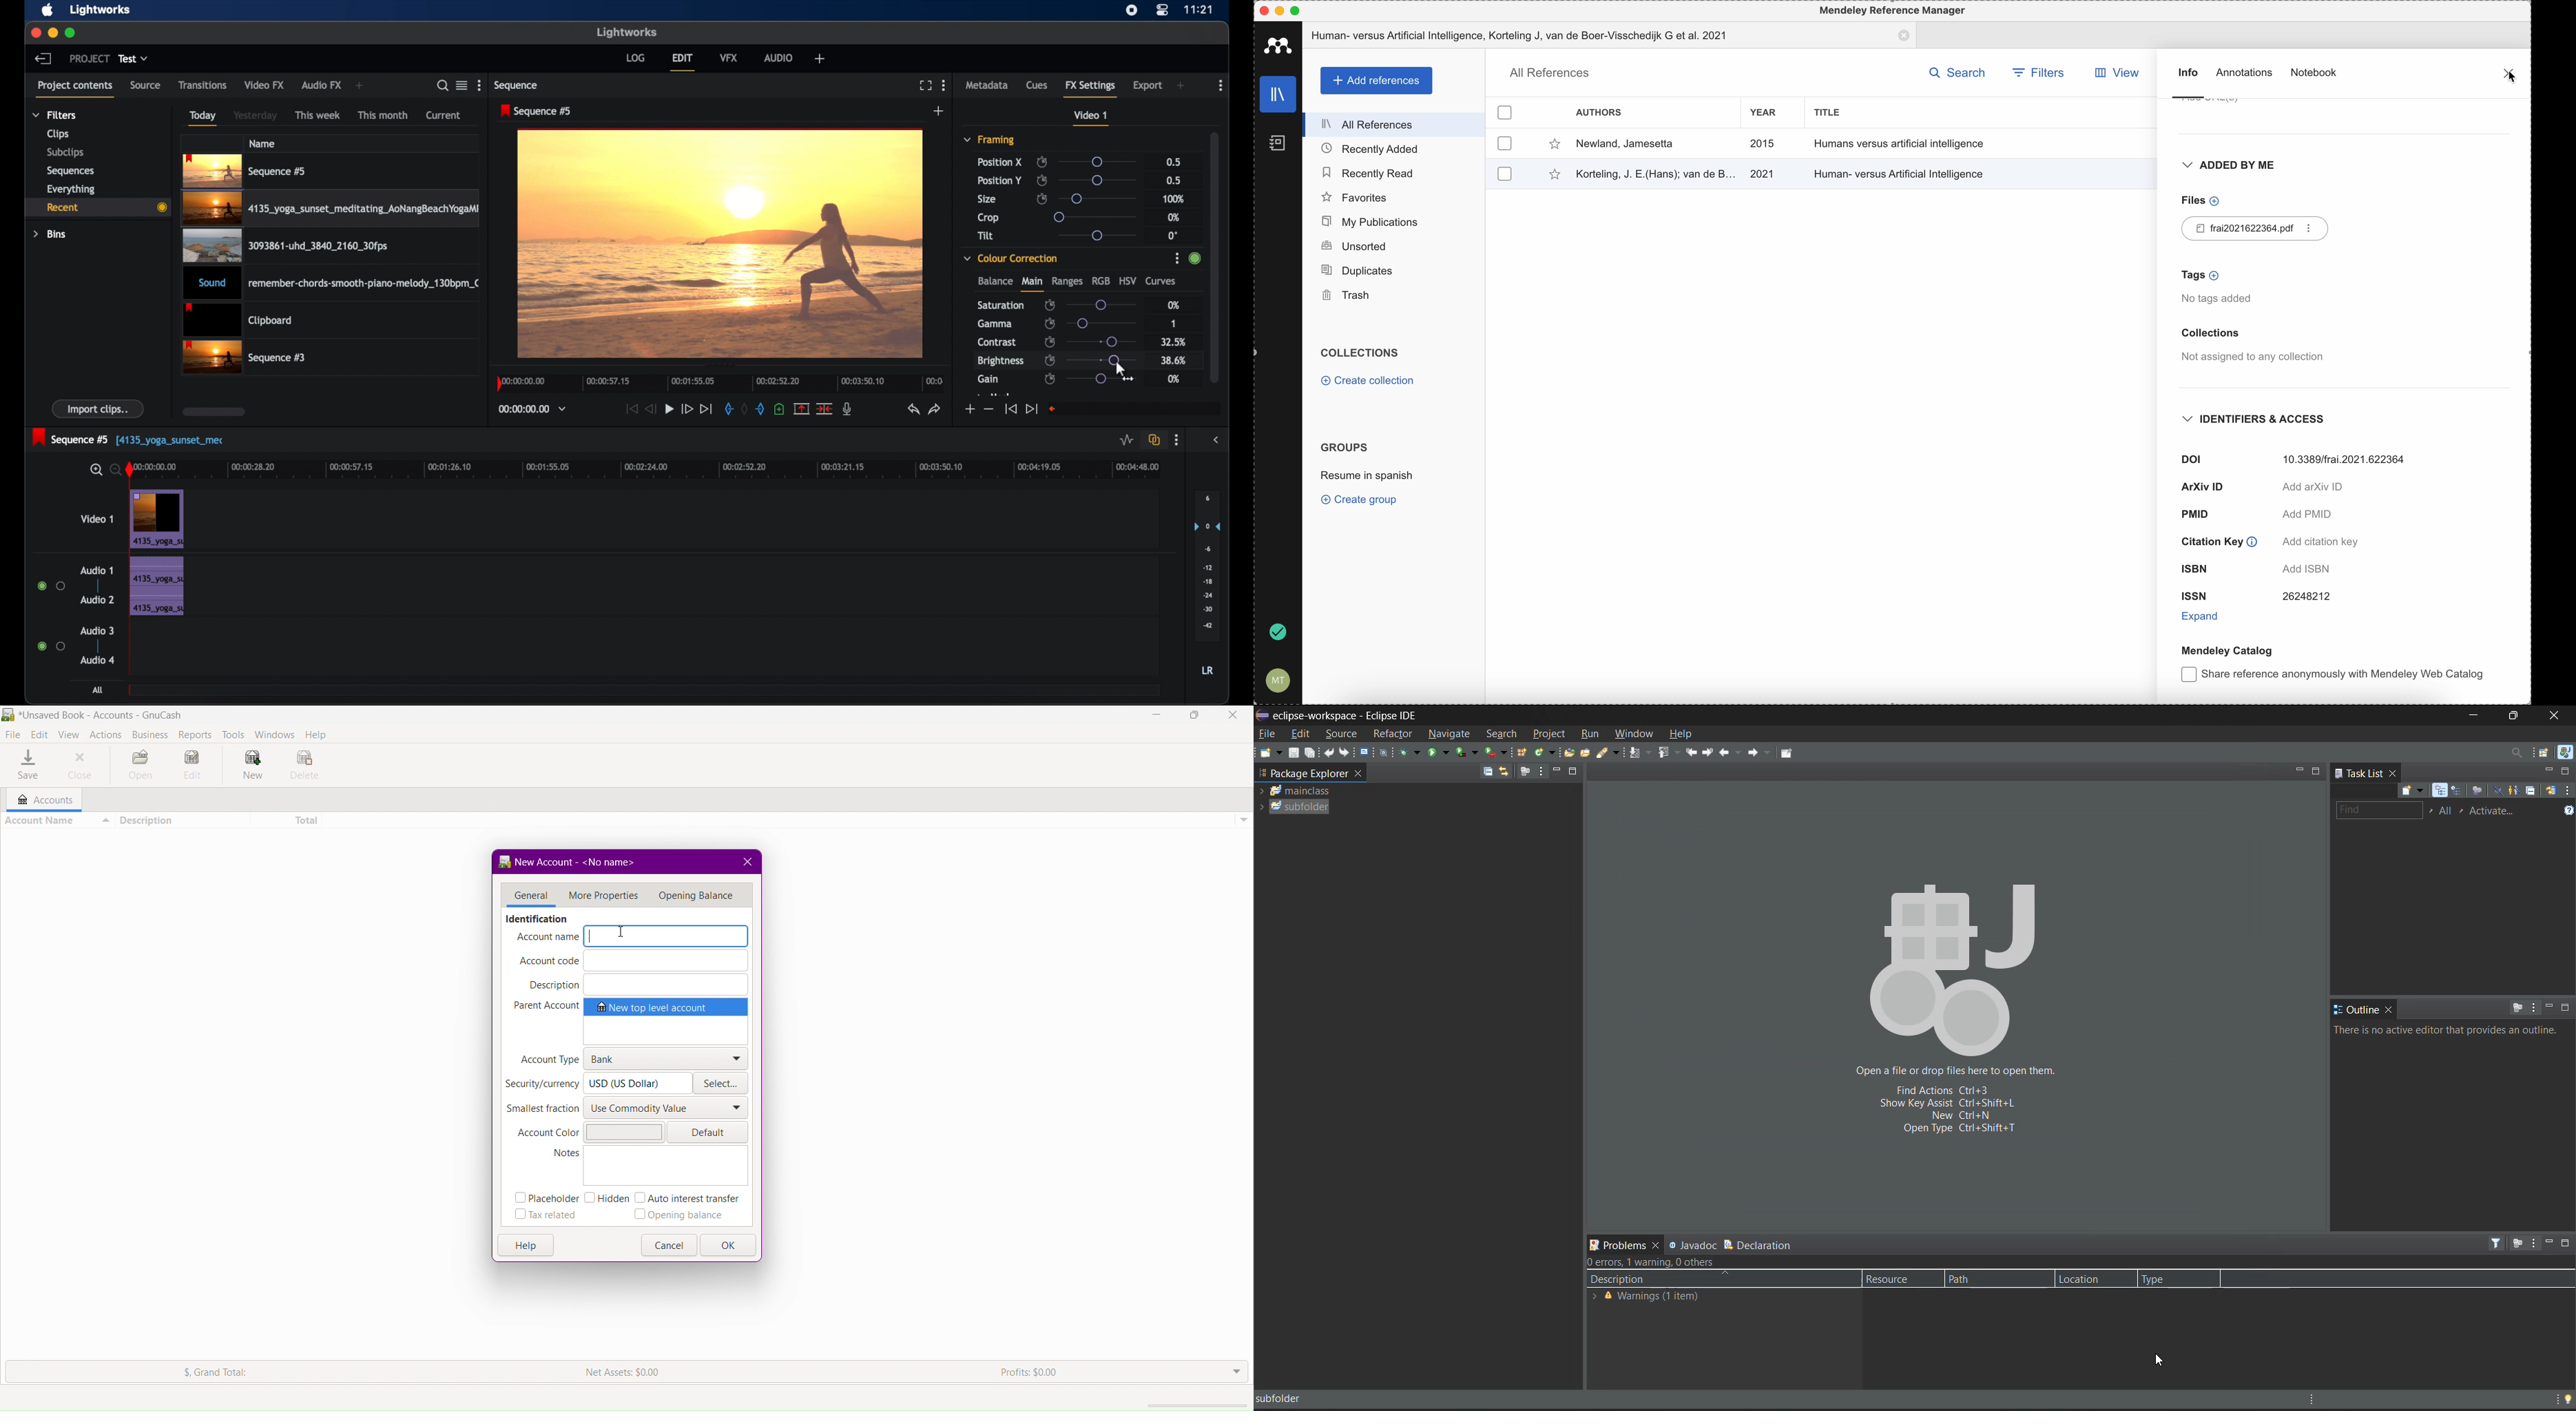  Describe the element at coordinates (517, 86) in the screenshot. I see `sequence` at that location.